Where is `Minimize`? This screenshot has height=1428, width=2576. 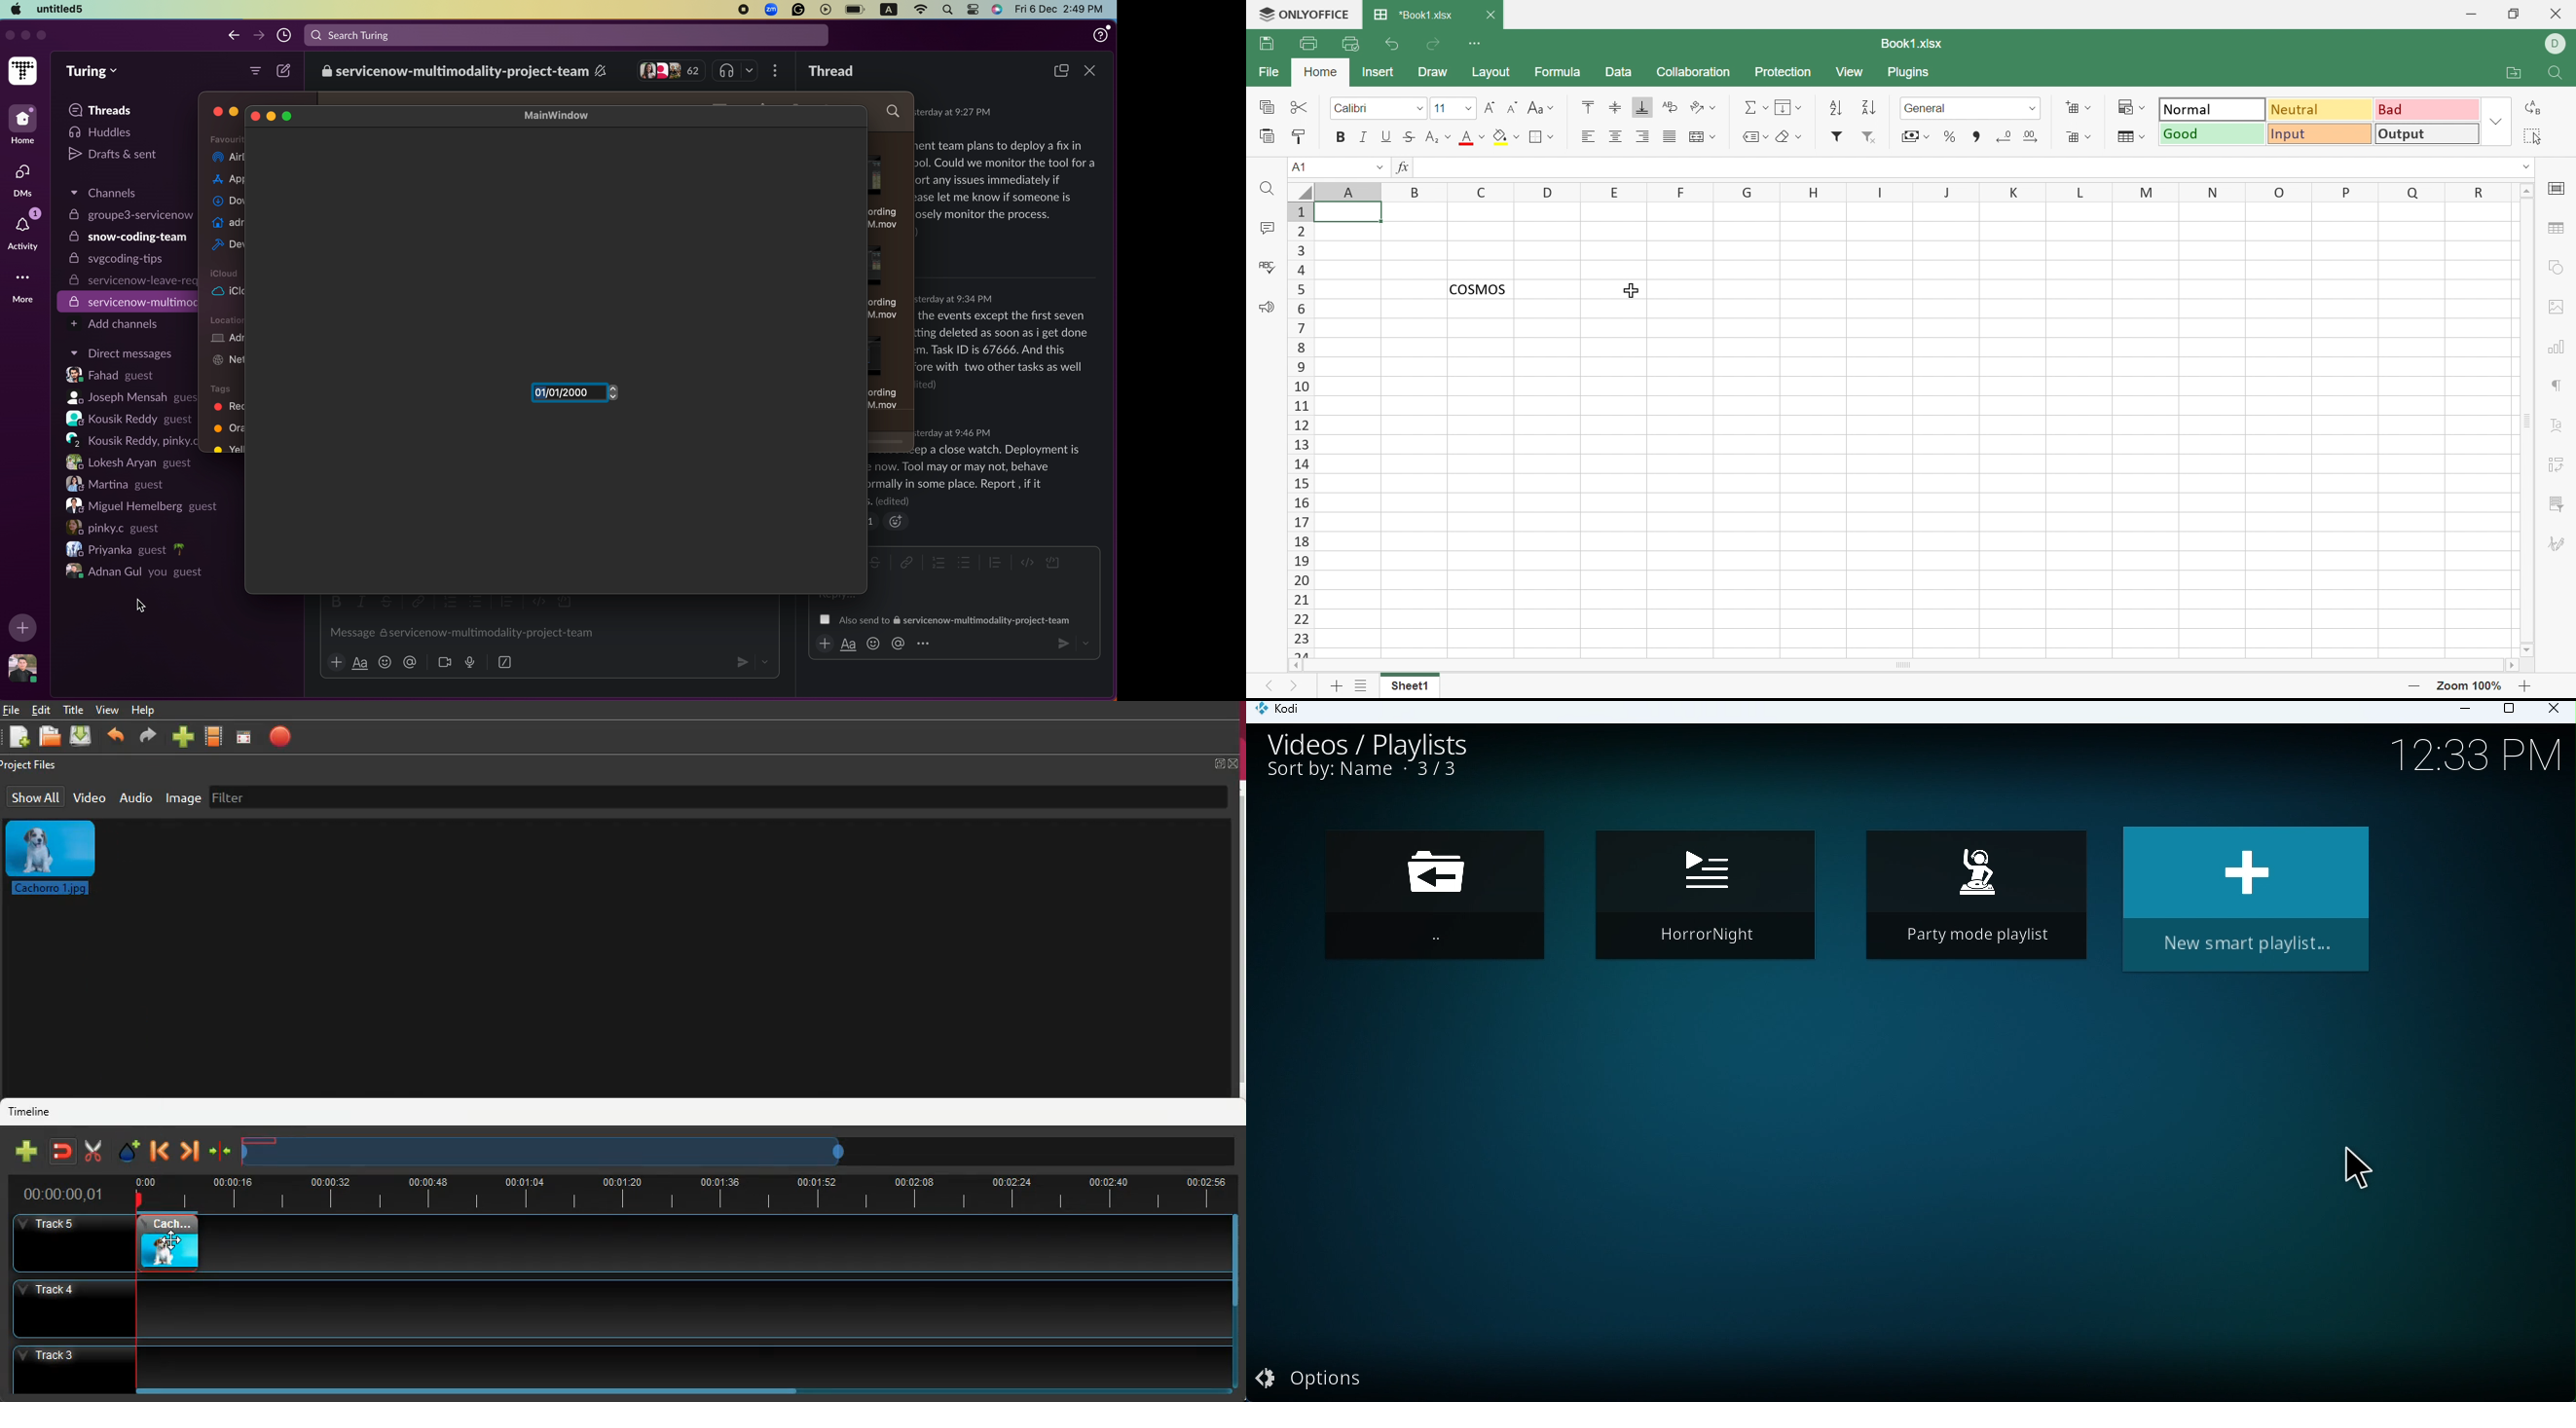
Minimize is located at coordinates (2472, 714).